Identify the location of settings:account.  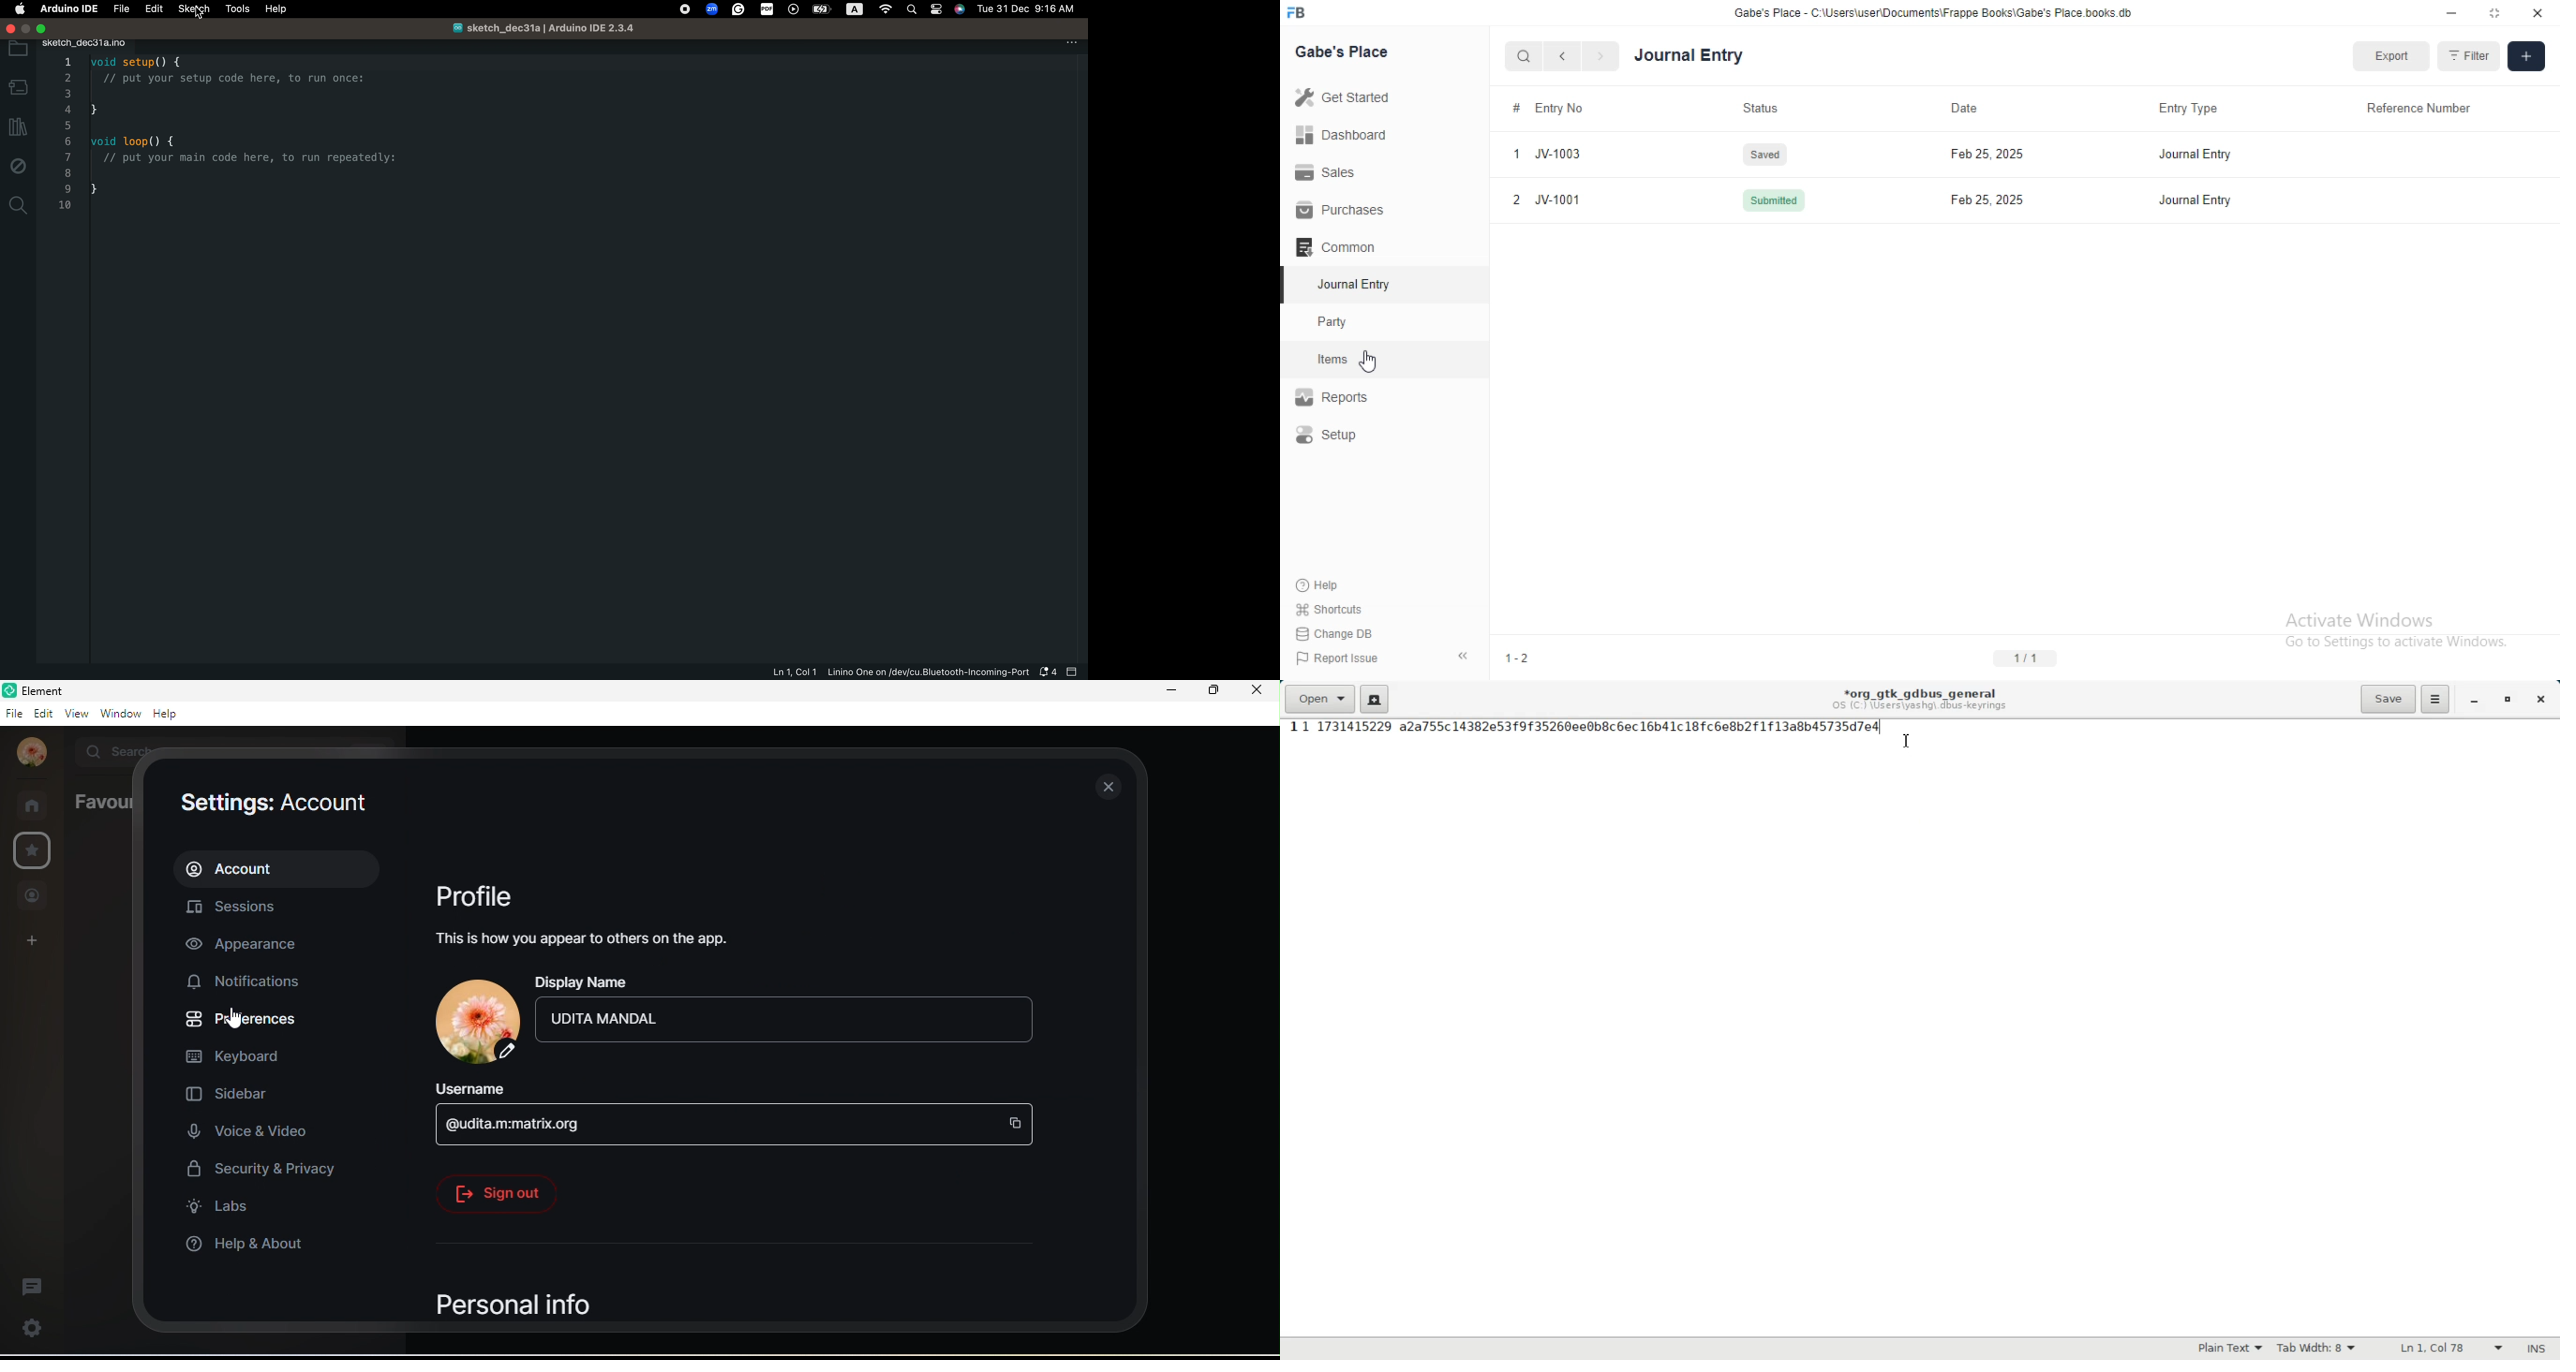
(273, 804).